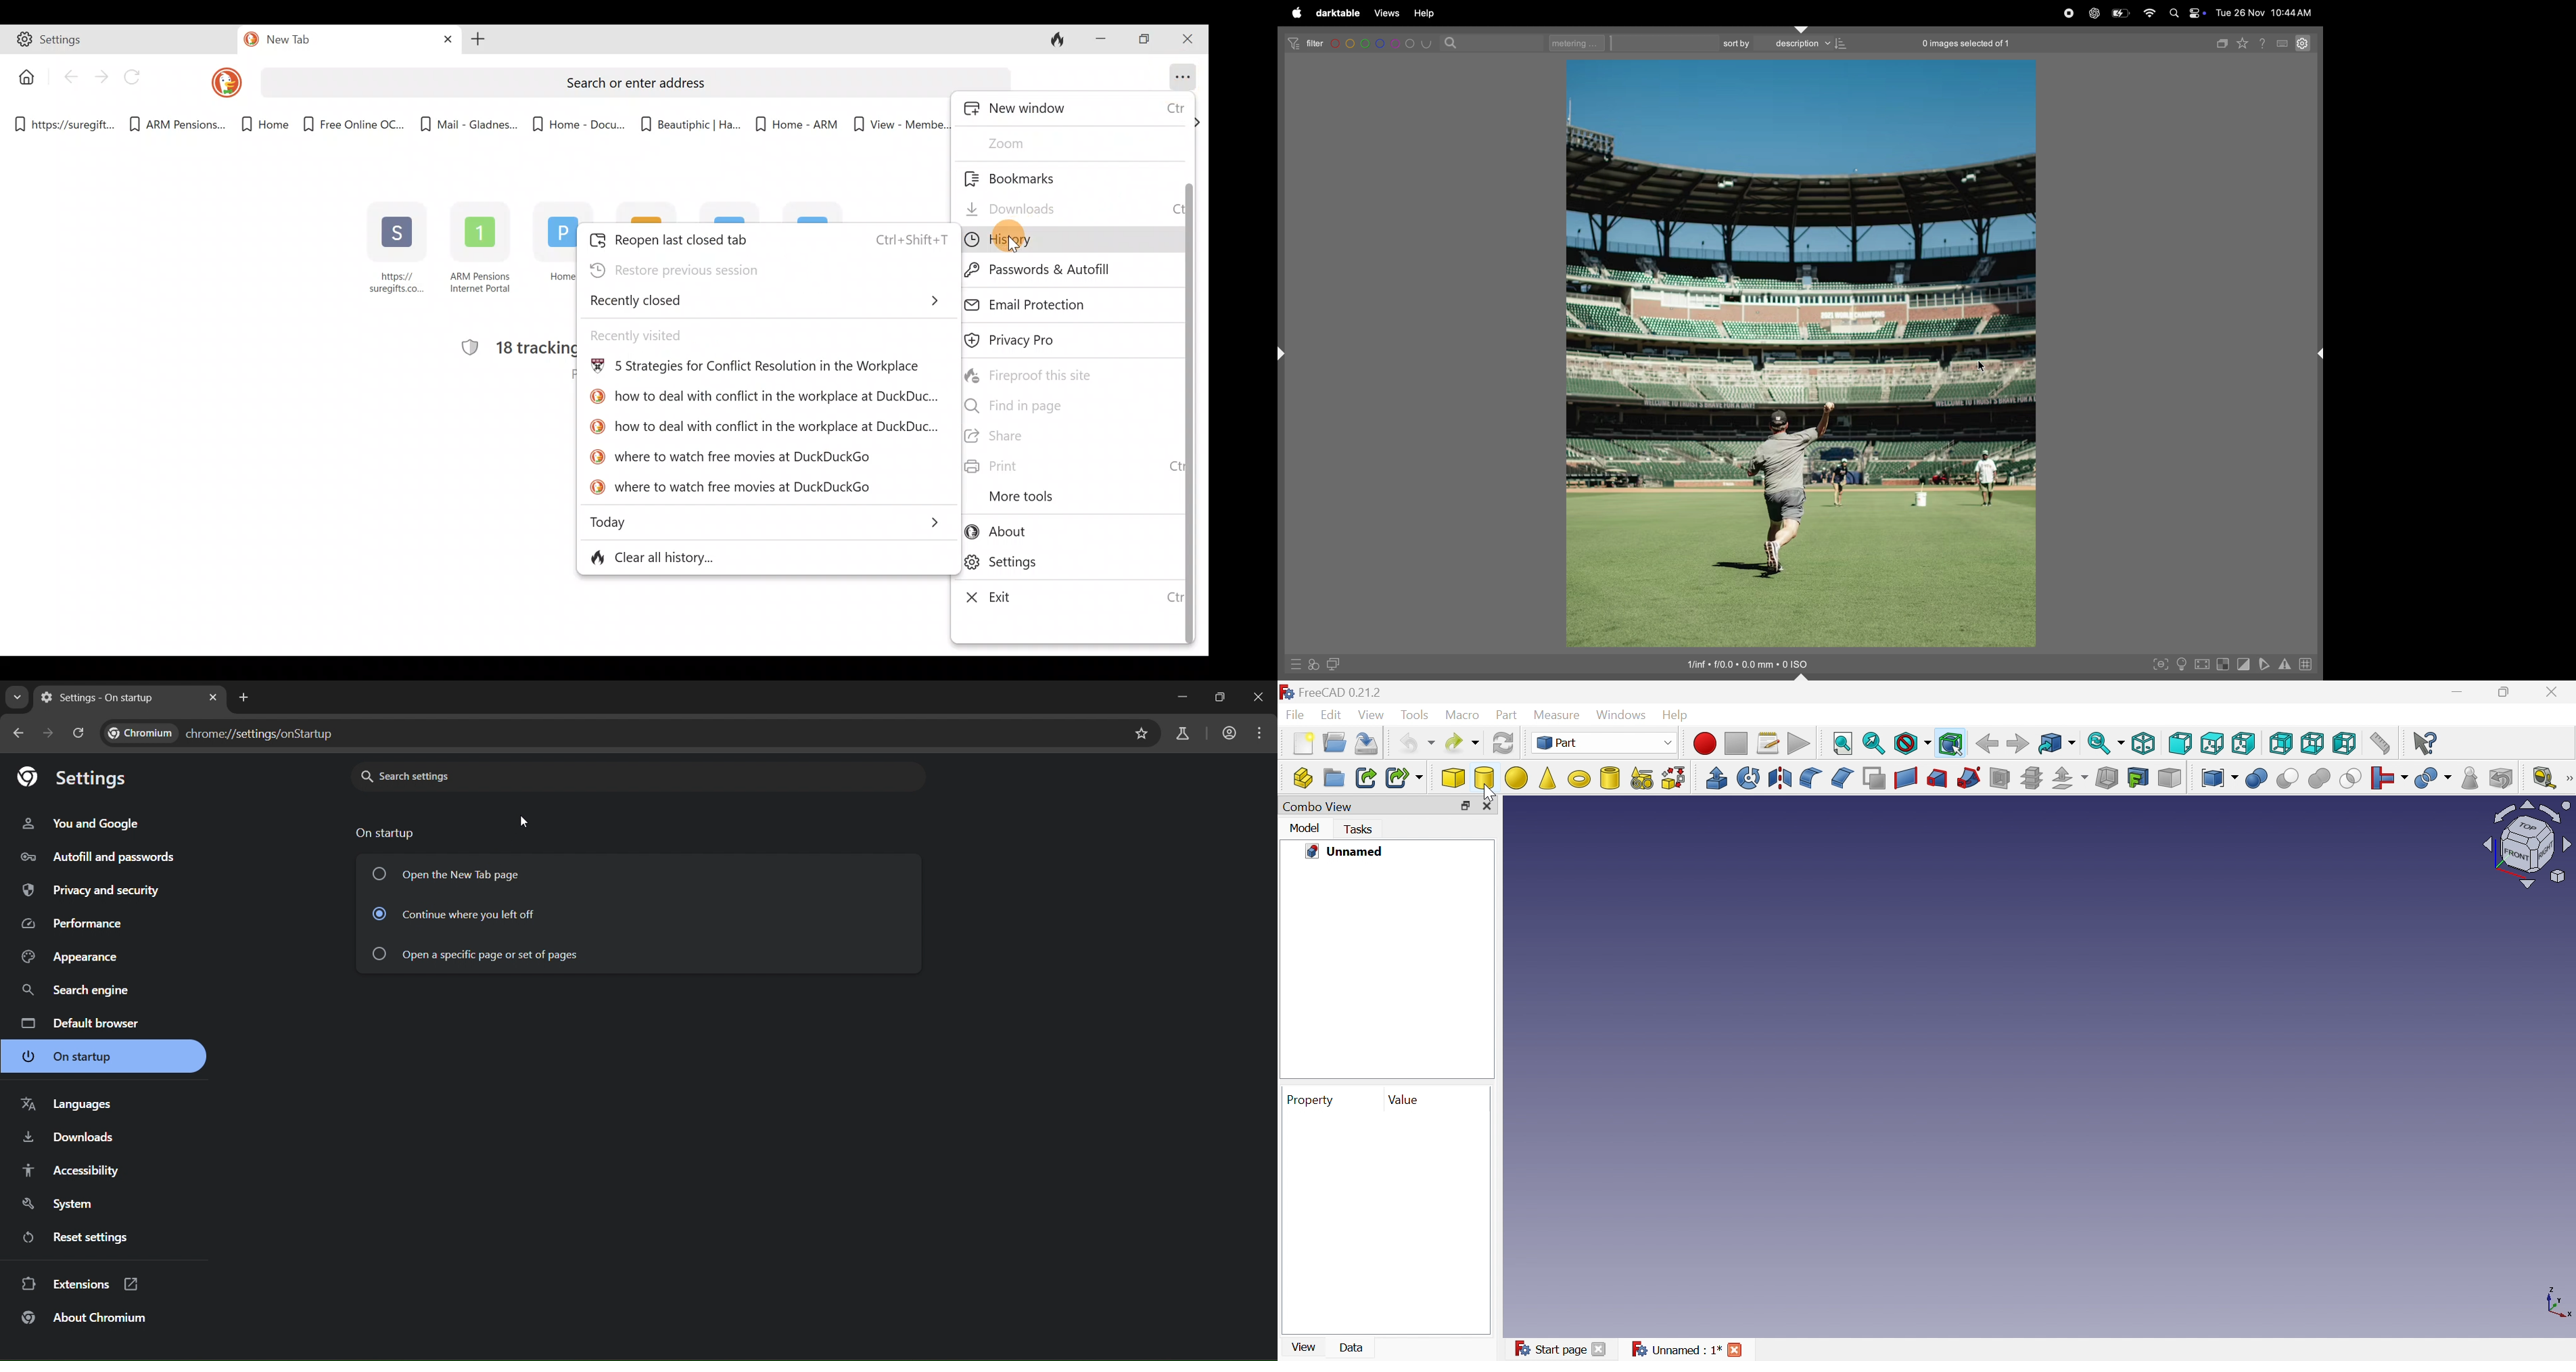 This screenshot has width=2576, height=1372. What do you see at coordinates (1507, 716) in the screenshot?
I see `Part` at bounding box center [1507, 716].